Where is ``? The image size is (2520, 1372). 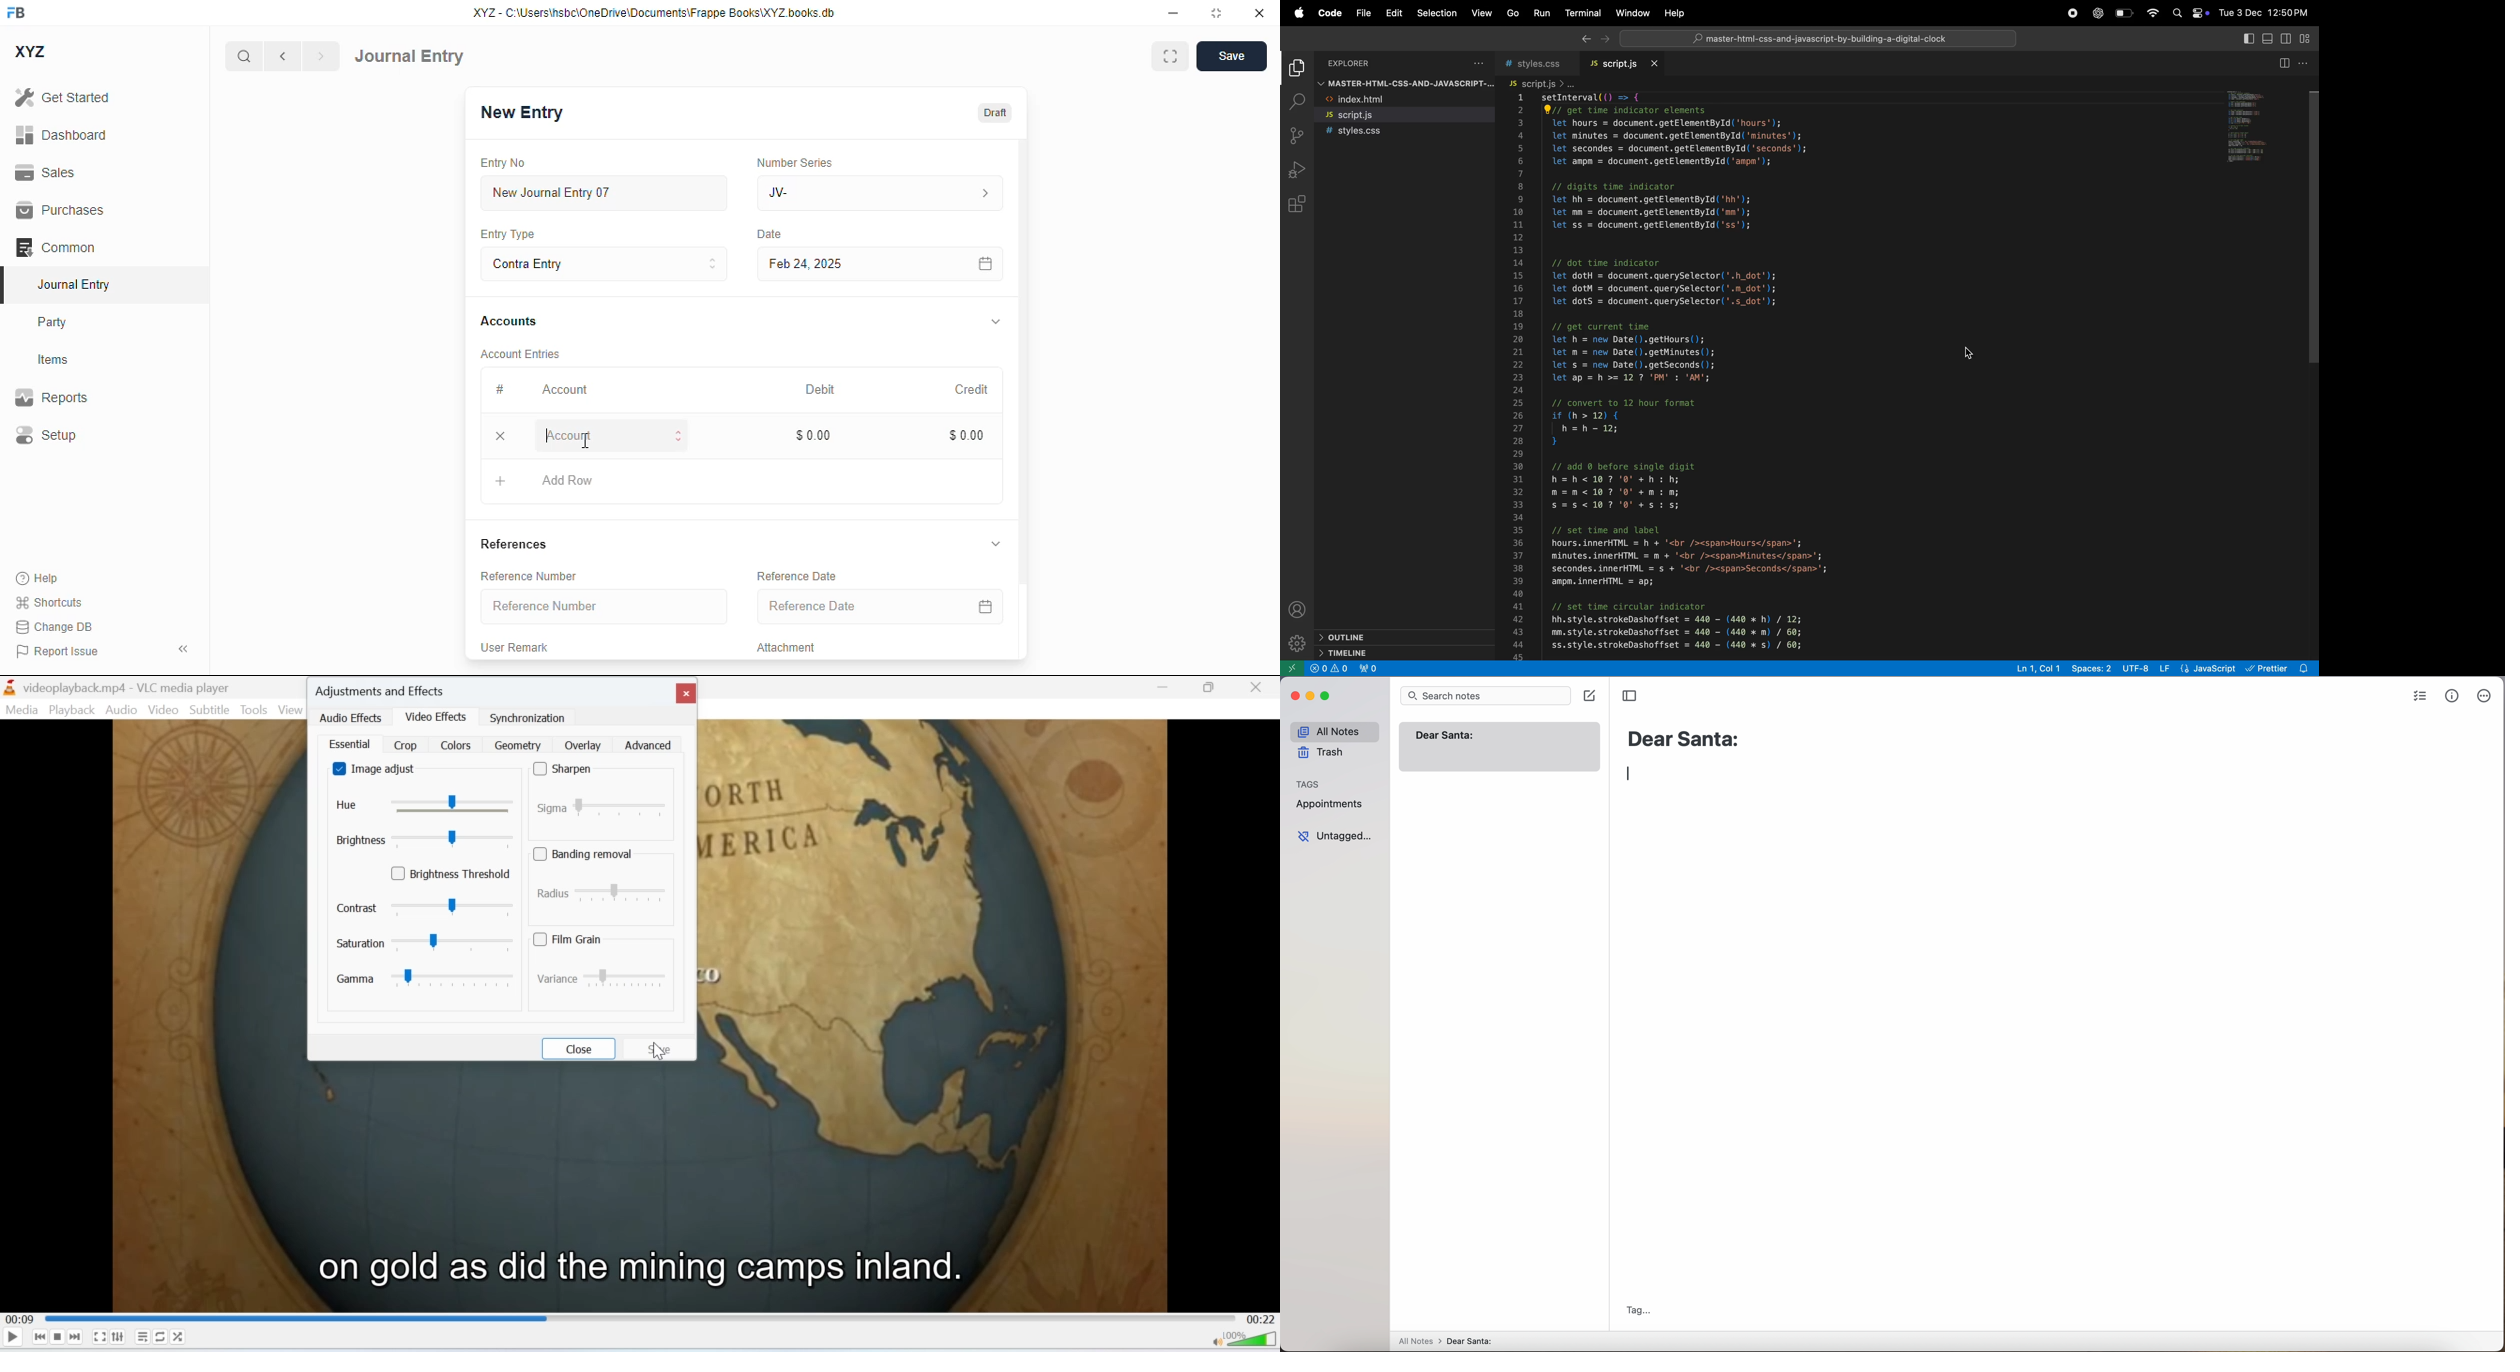  is located at coordinates (2097, 670).